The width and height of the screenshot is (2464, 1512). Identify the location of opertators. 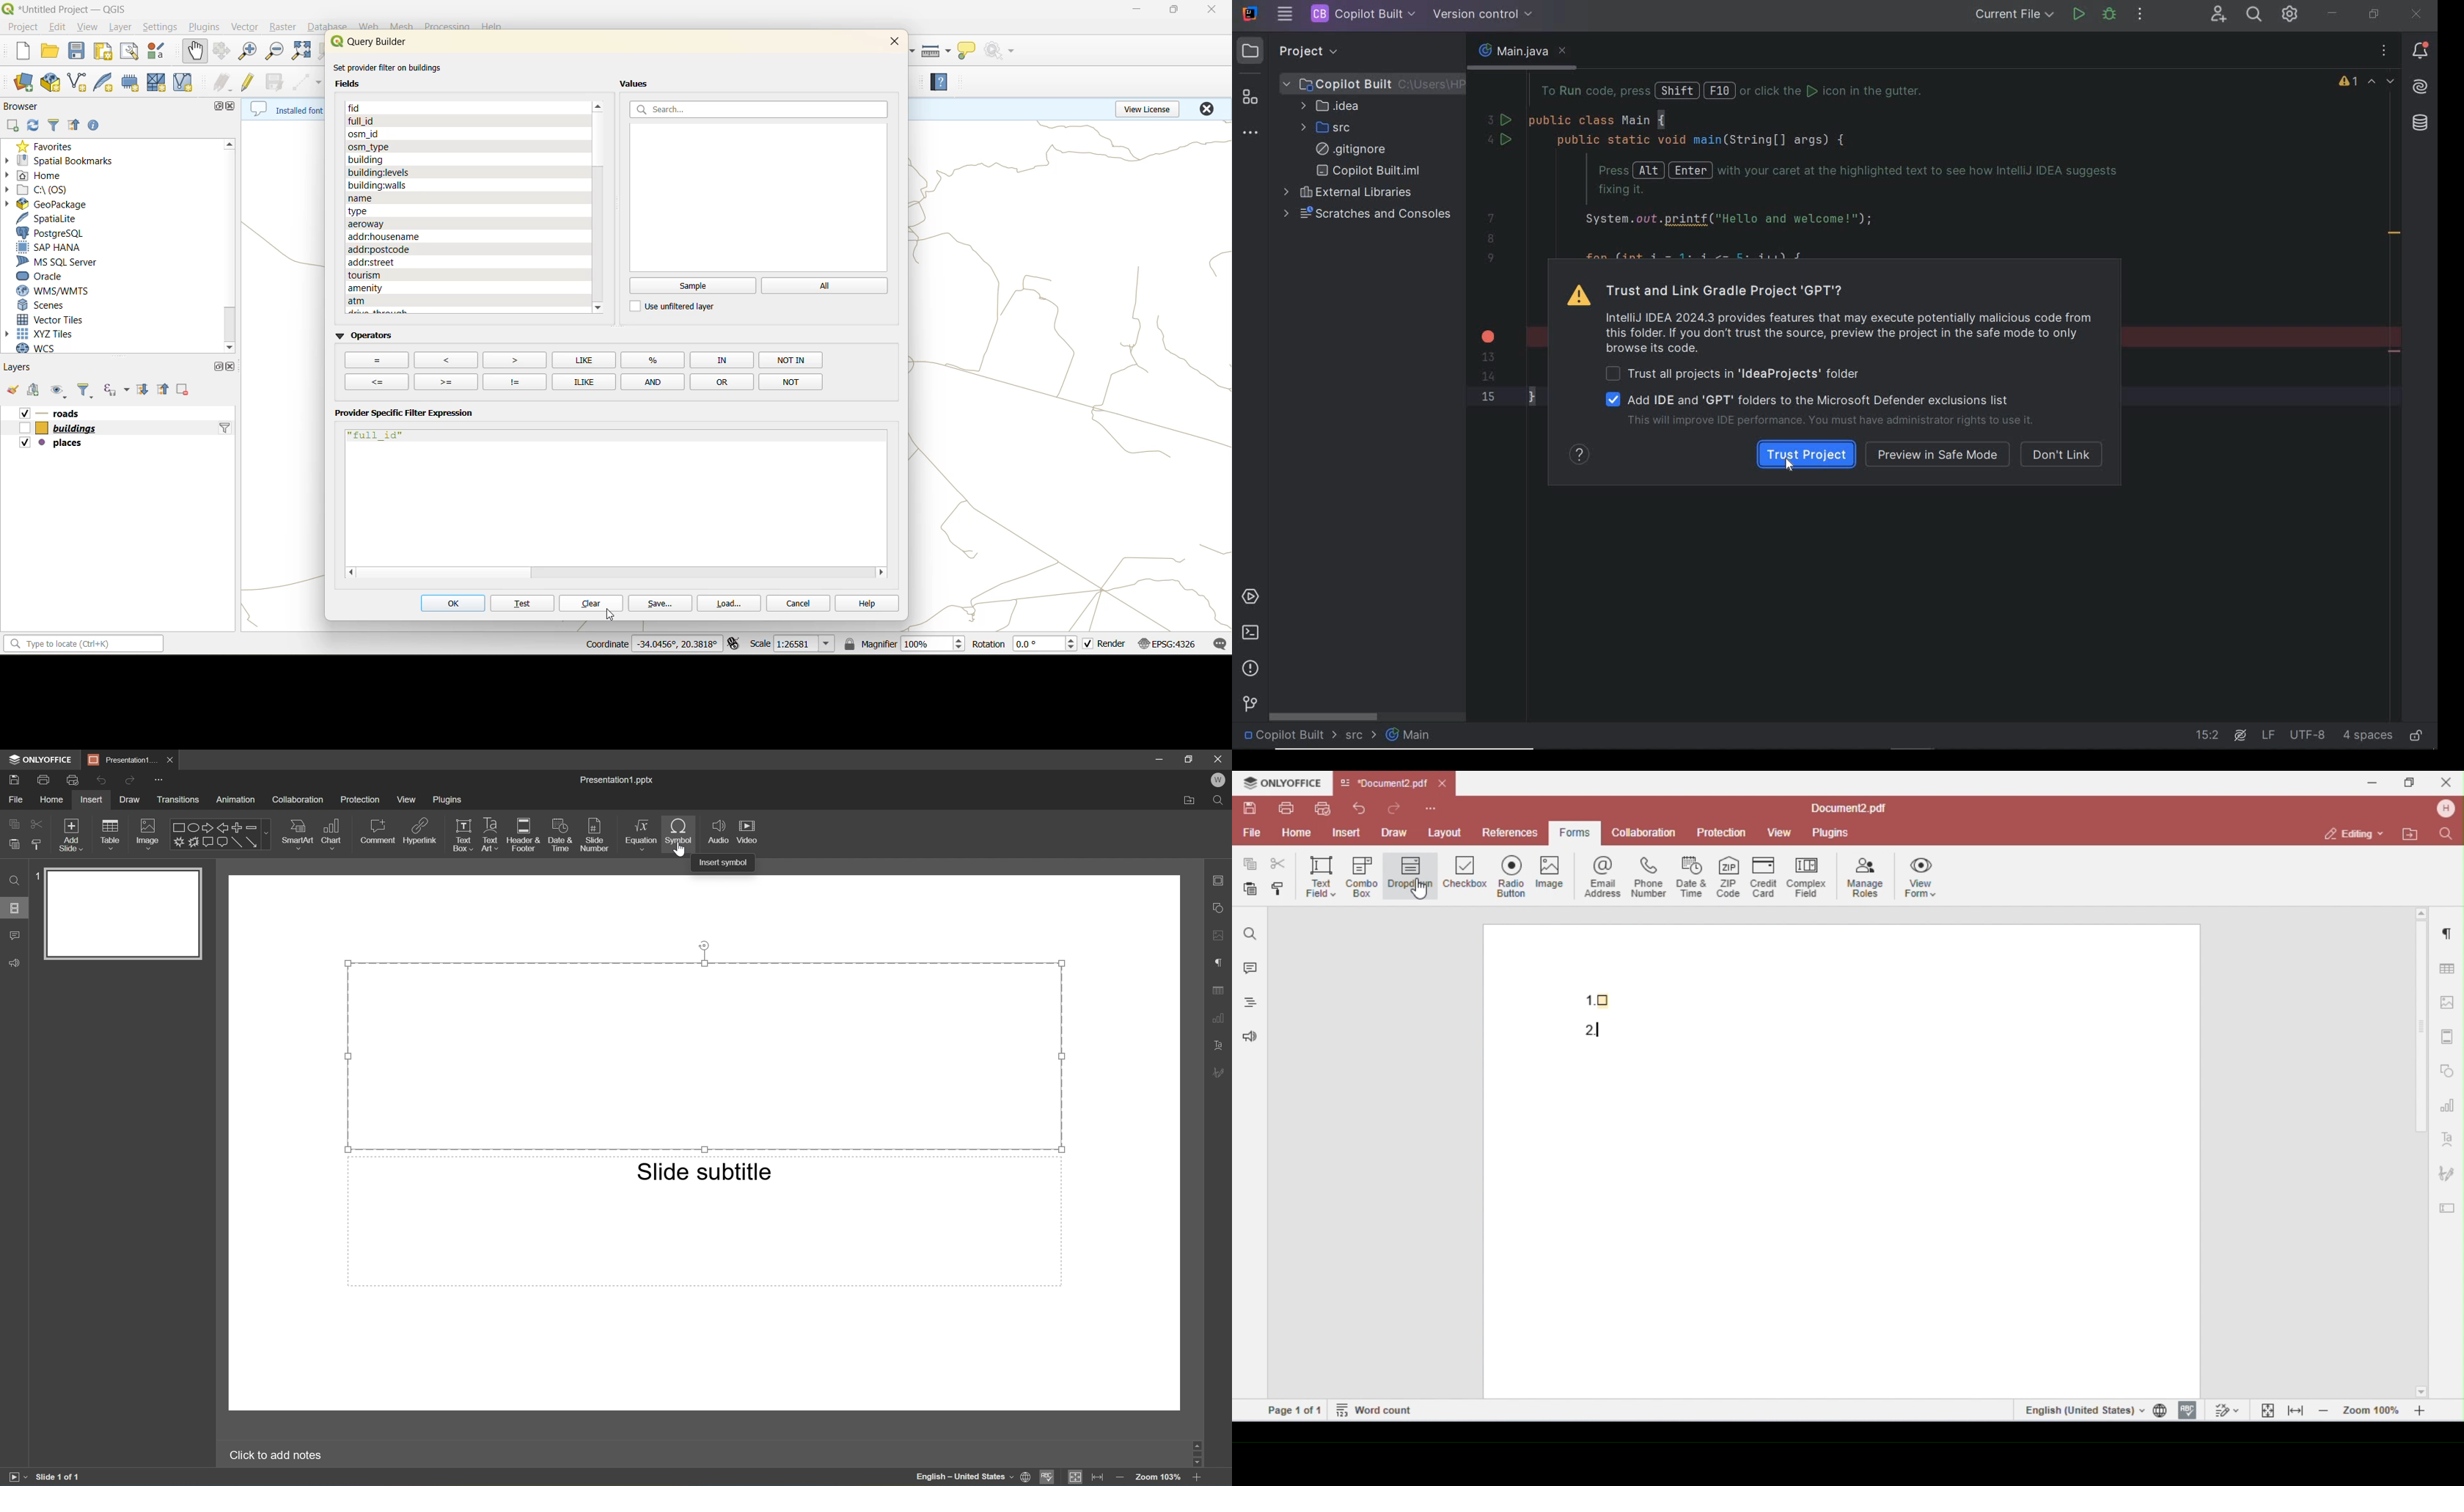
(514, 381).